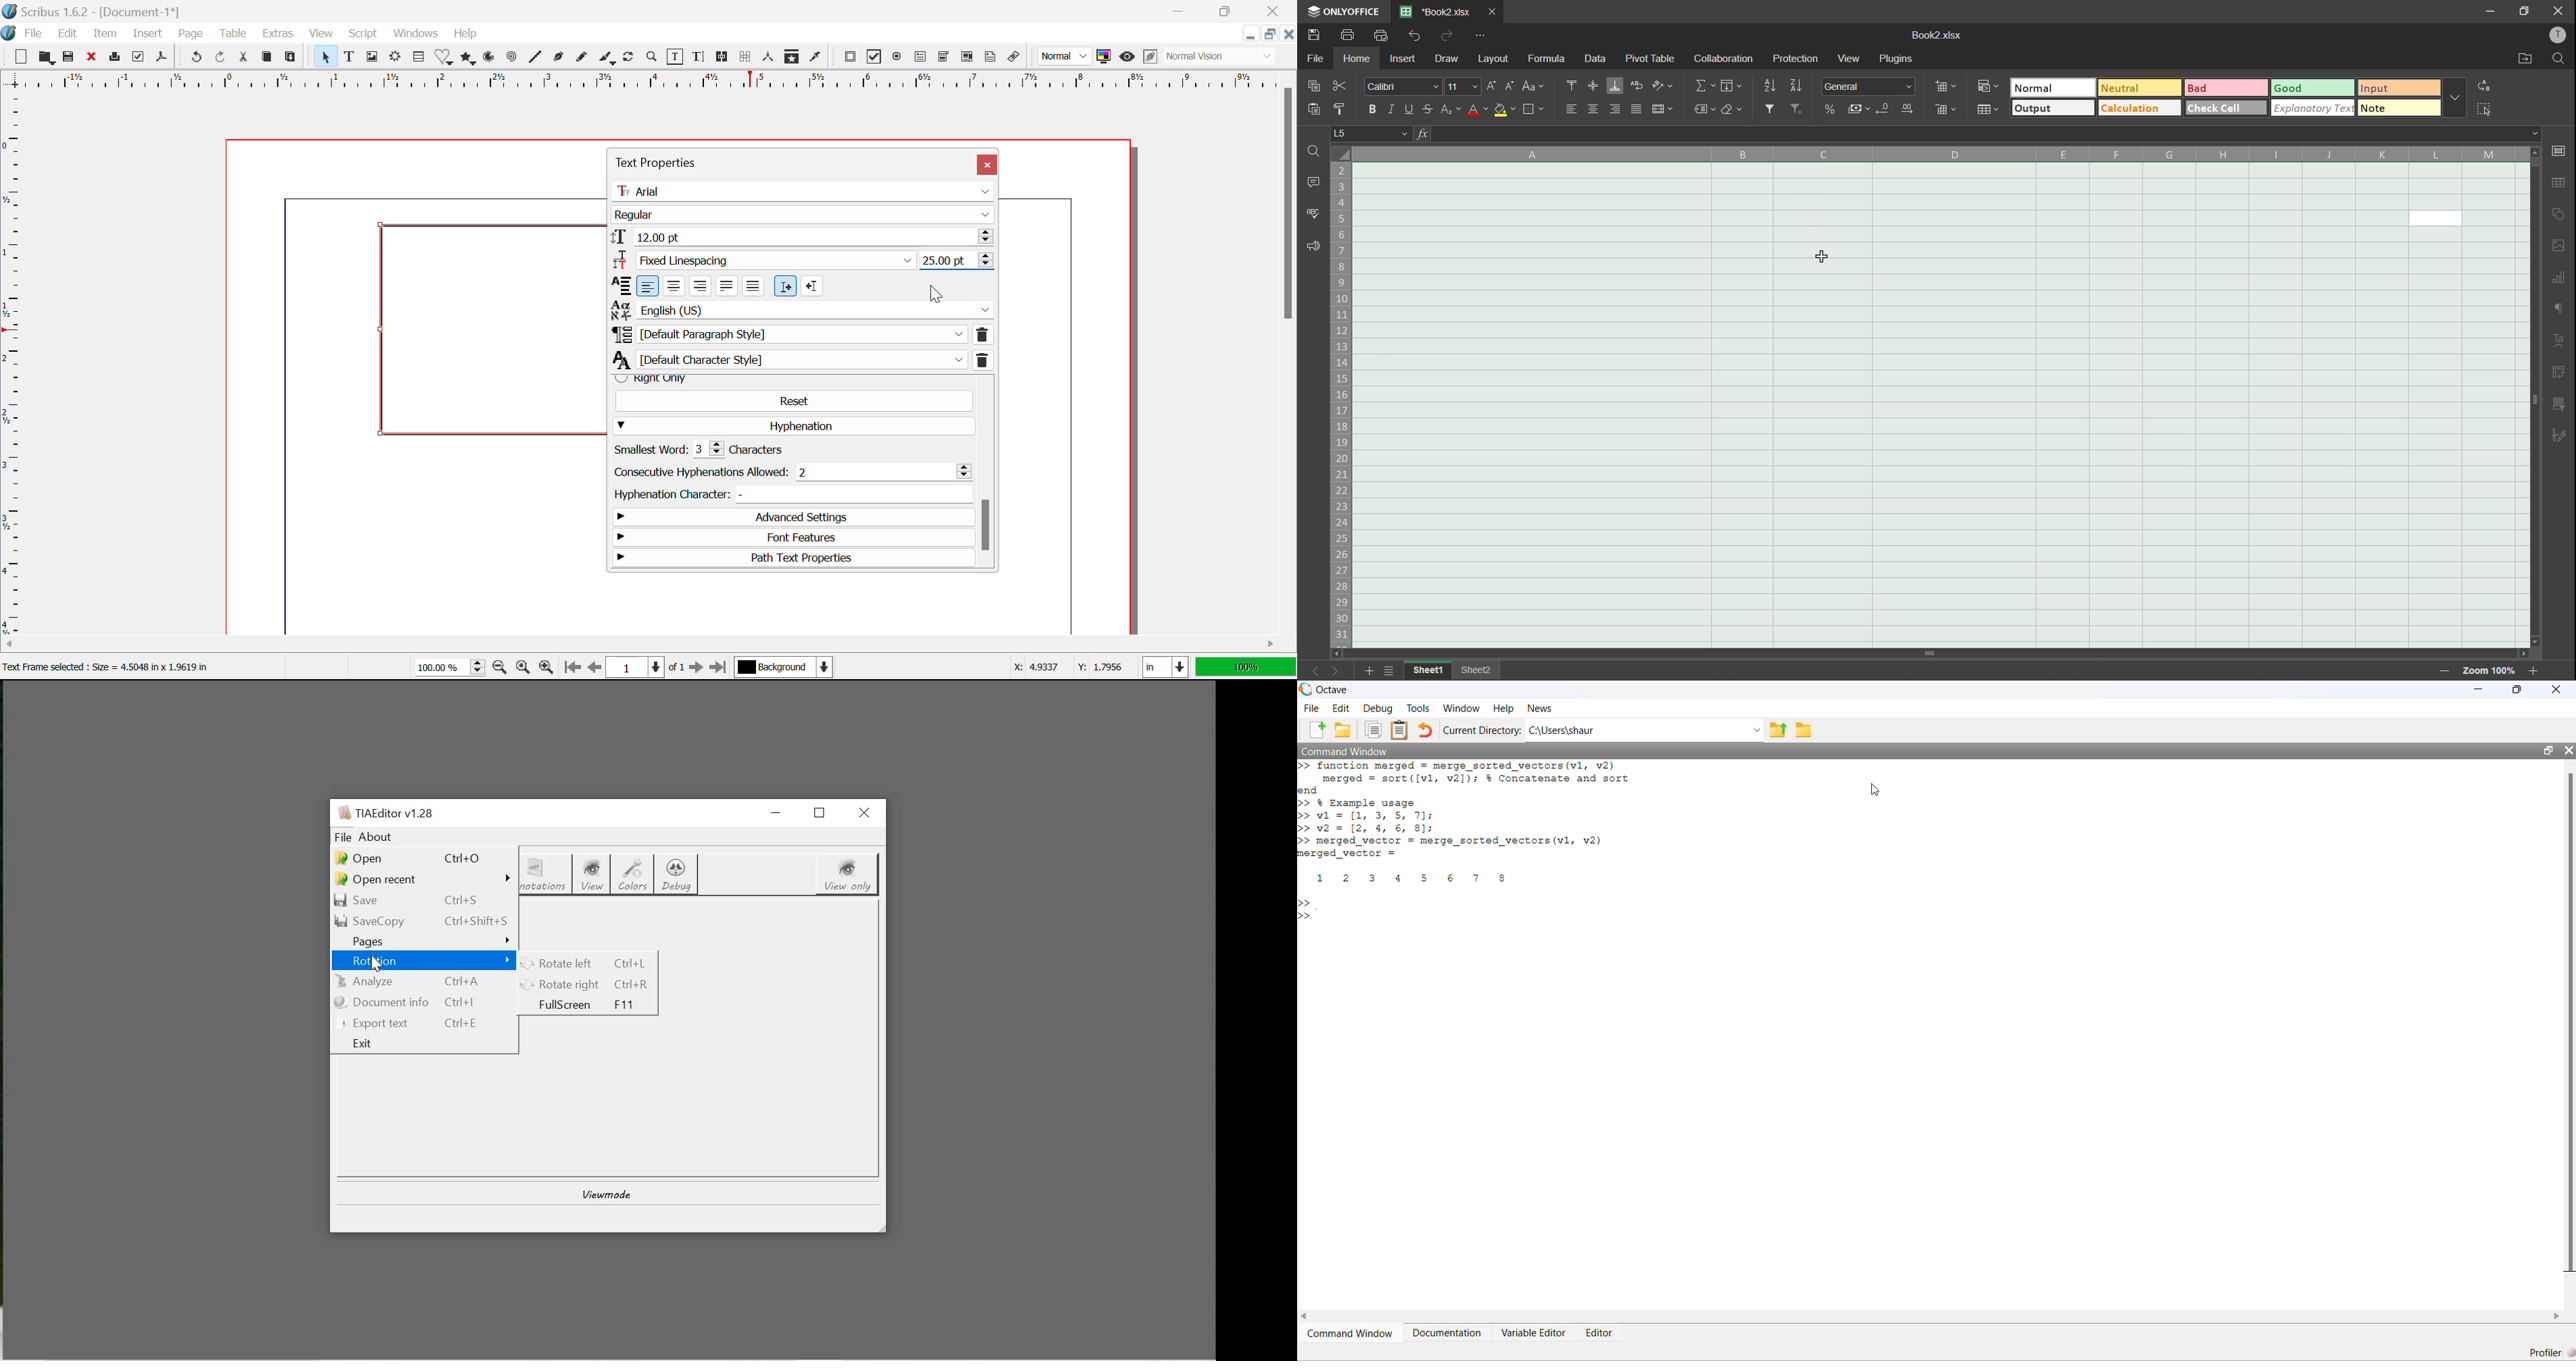 The width and height of the screenshot is (2576, 1372). What do you see at coordinates (726, 287) in the screenshot?
I see `Text justified` at bounding box center [726, 287].